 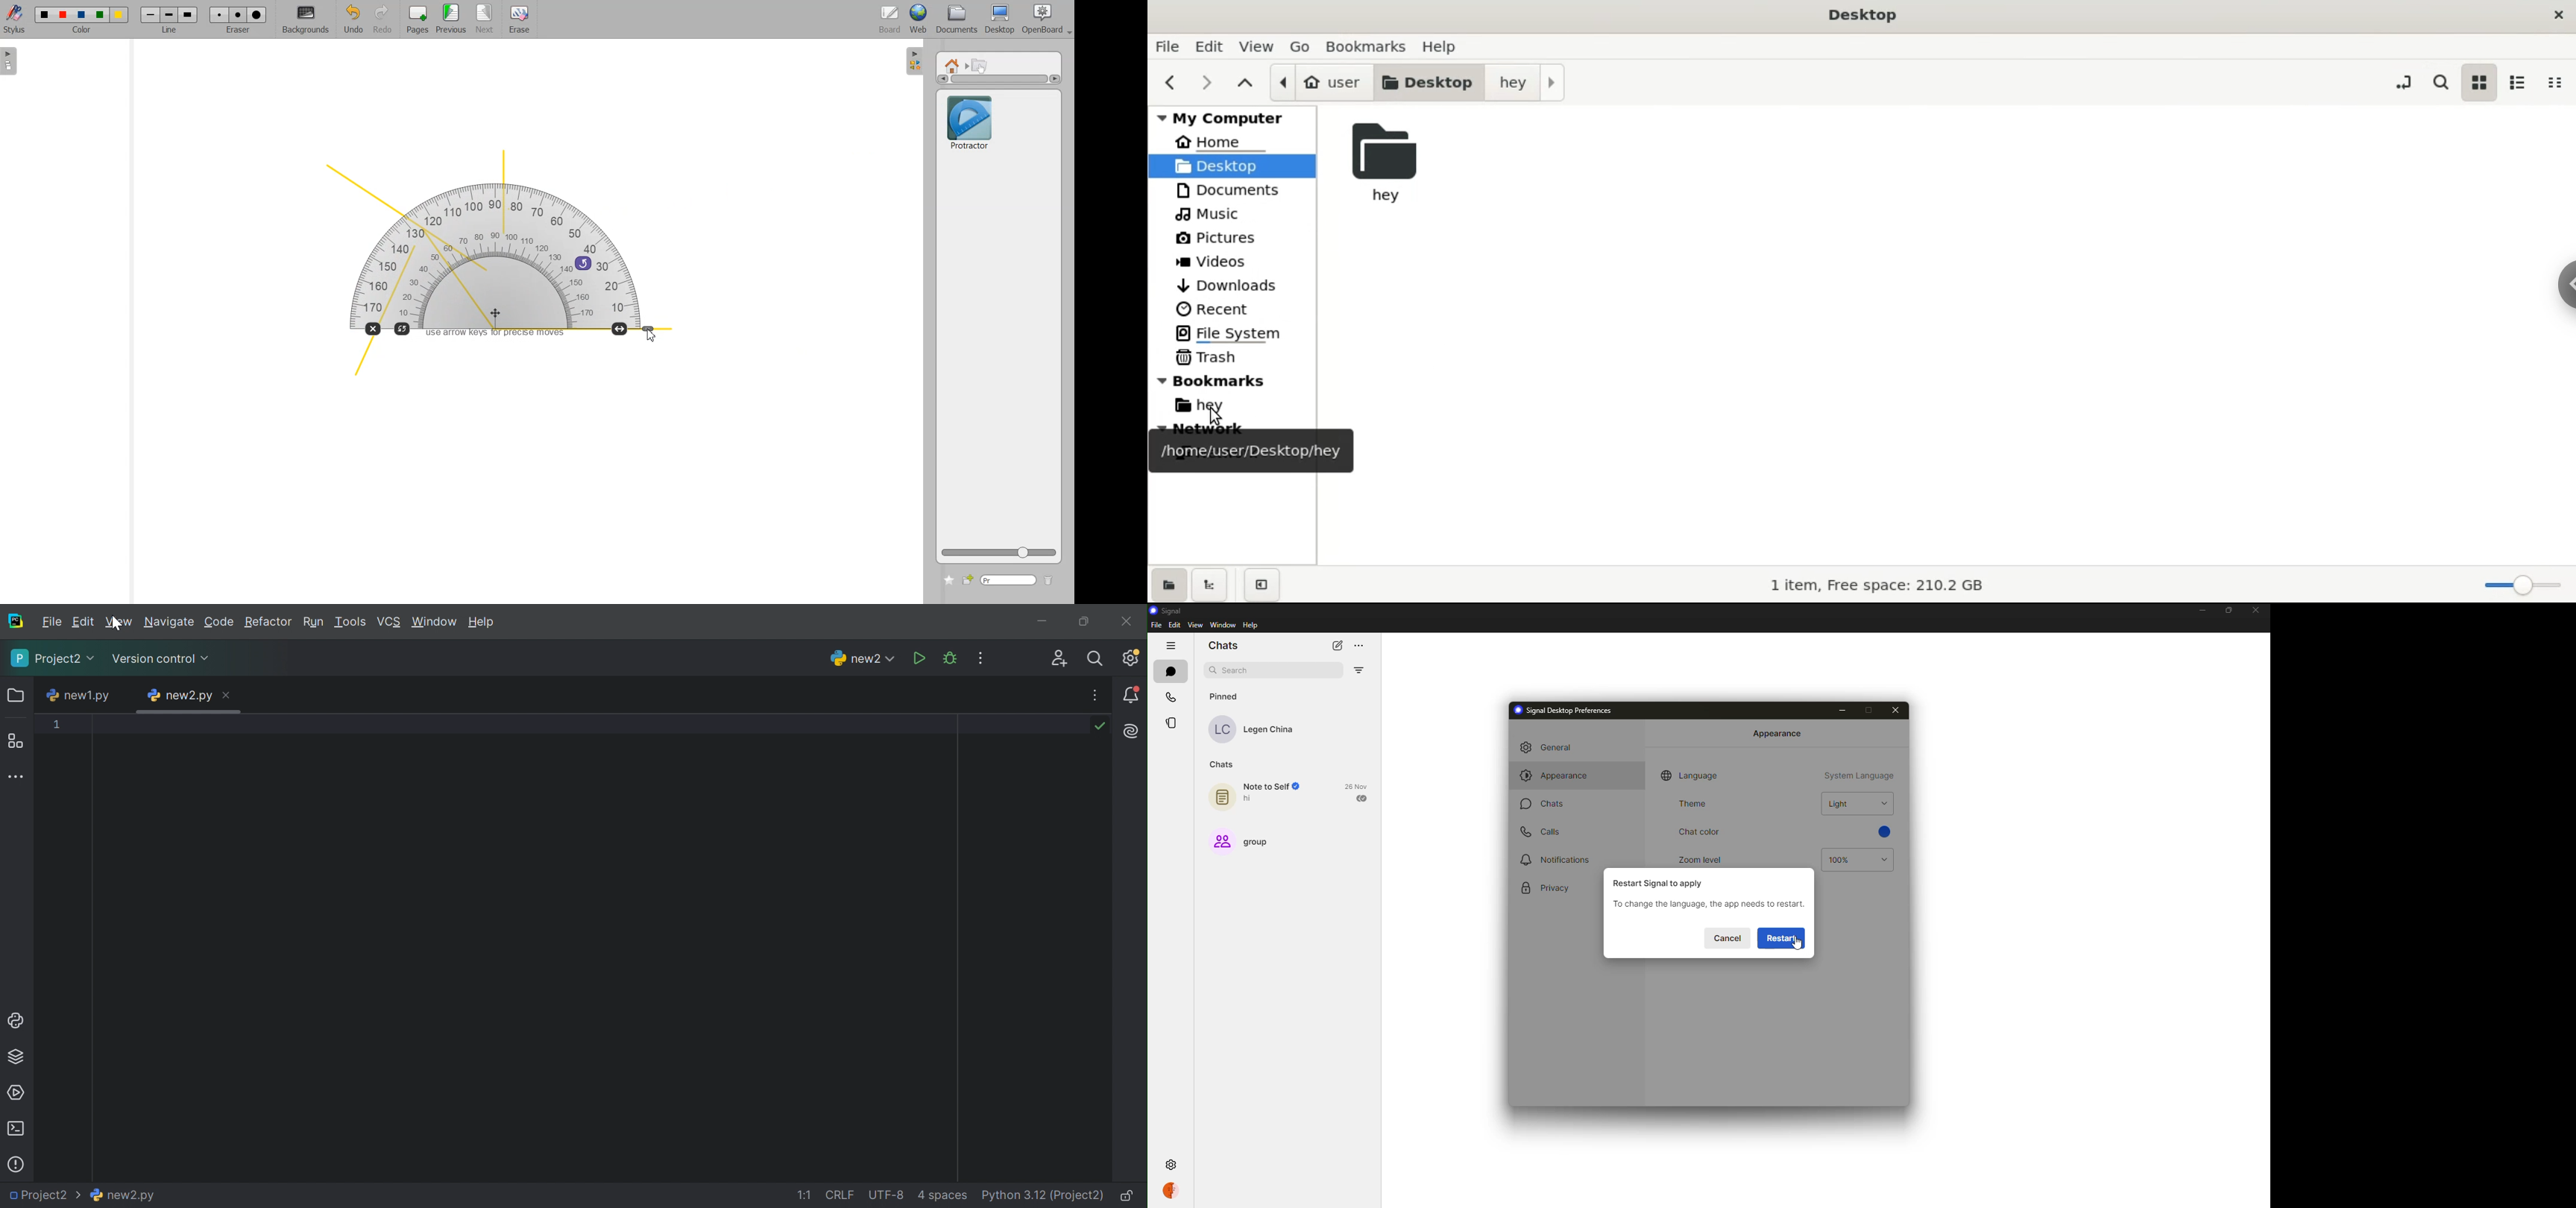 What do you see at coordinates (1899, 709) in the screenshot?
I see `close` at bounding box center [1899, 709].